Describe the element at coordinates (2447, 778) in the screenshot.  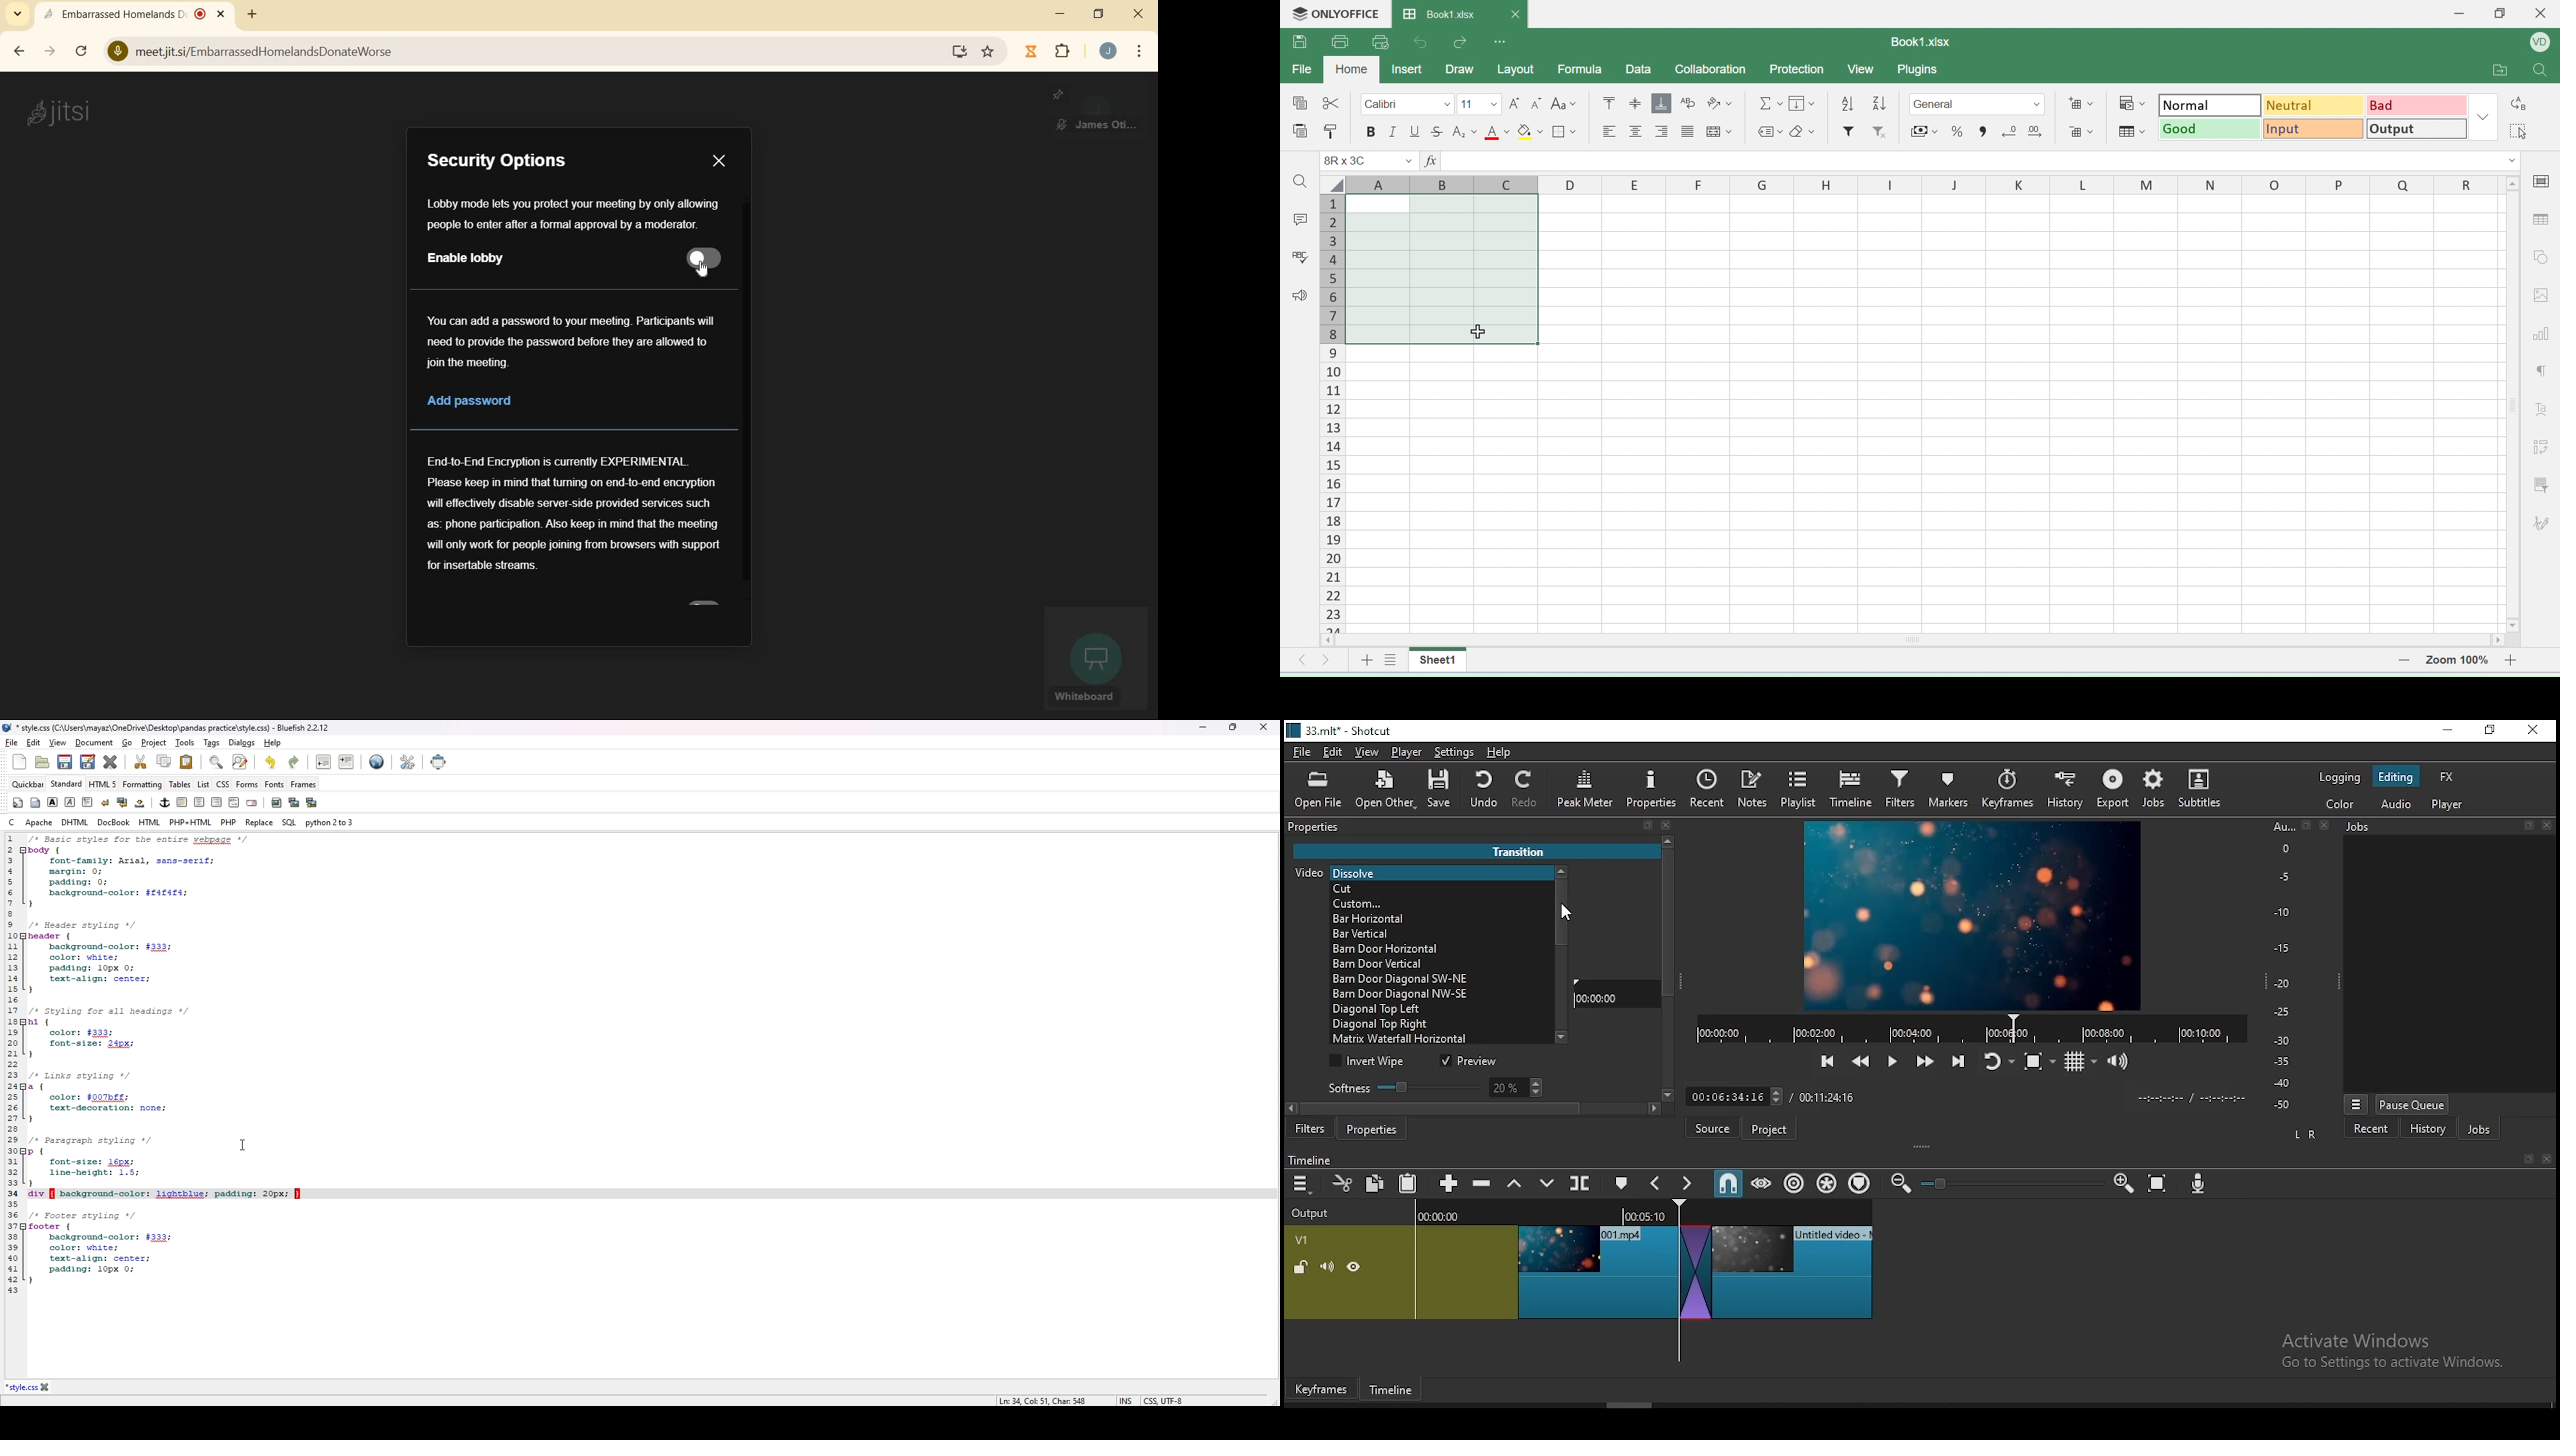
I see `fx` at that location.